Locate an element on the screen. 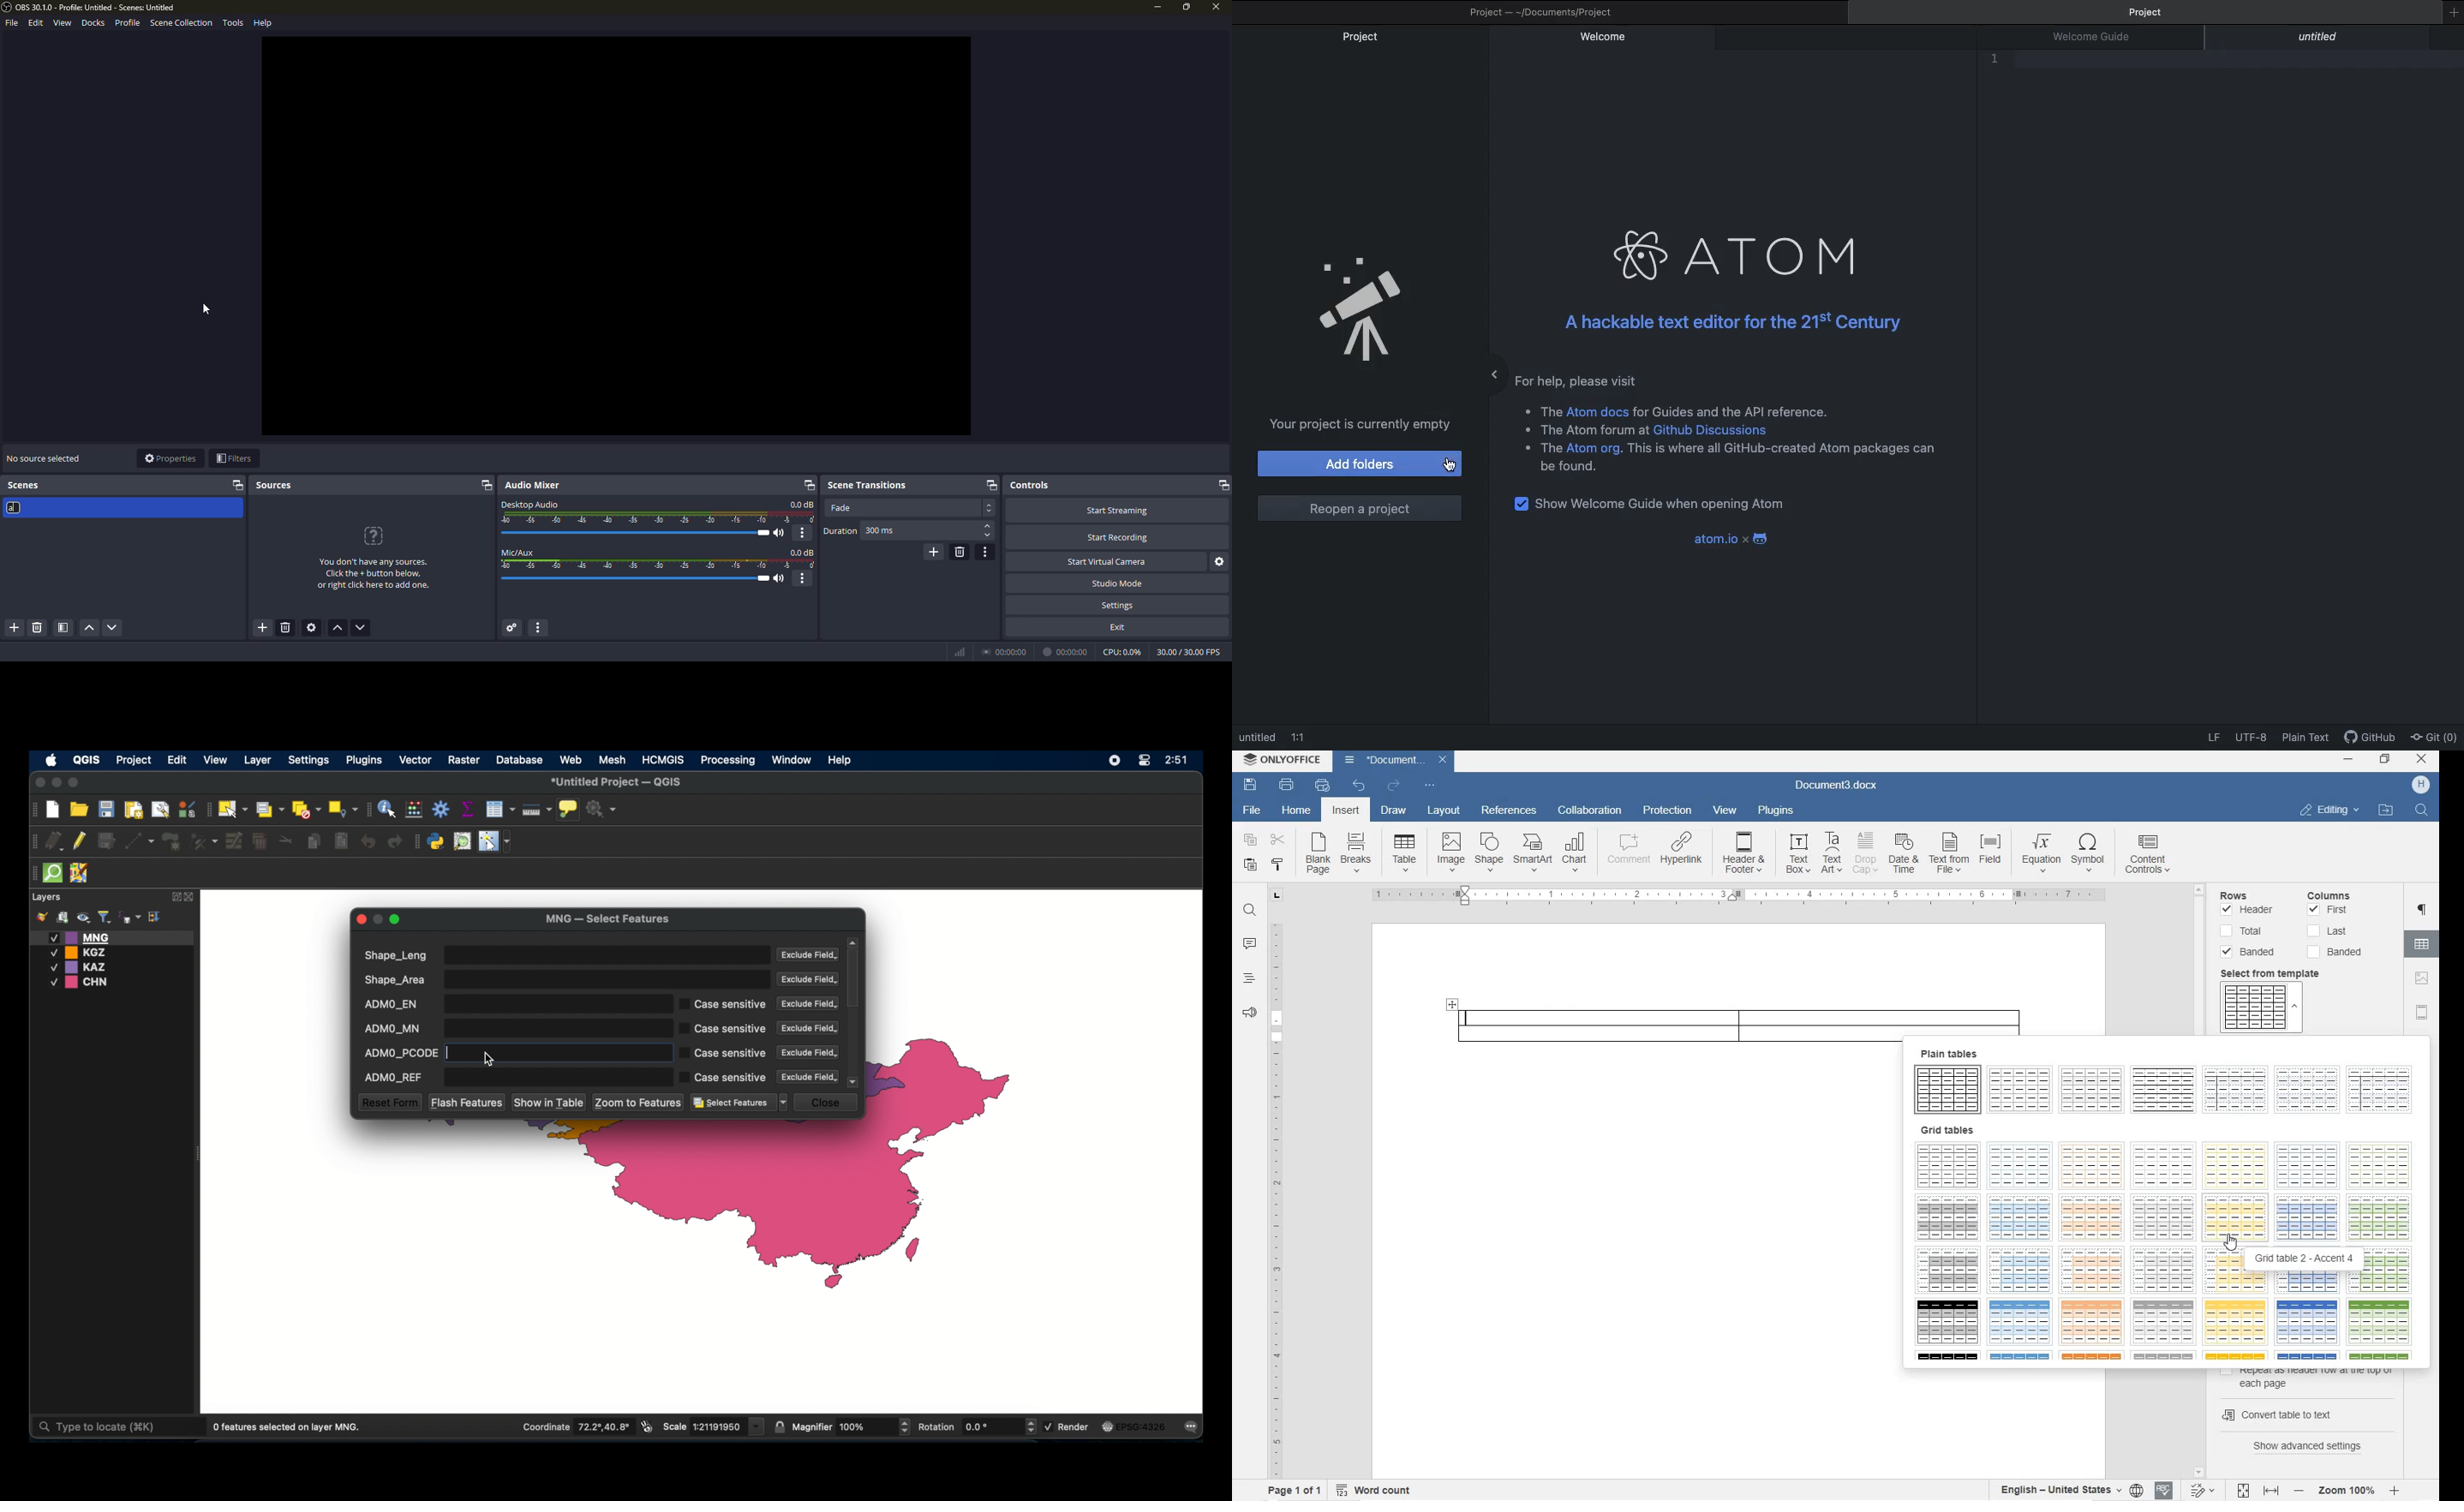 The image size is (2464, 1512). COPY is located at coordinates (1249, 840).